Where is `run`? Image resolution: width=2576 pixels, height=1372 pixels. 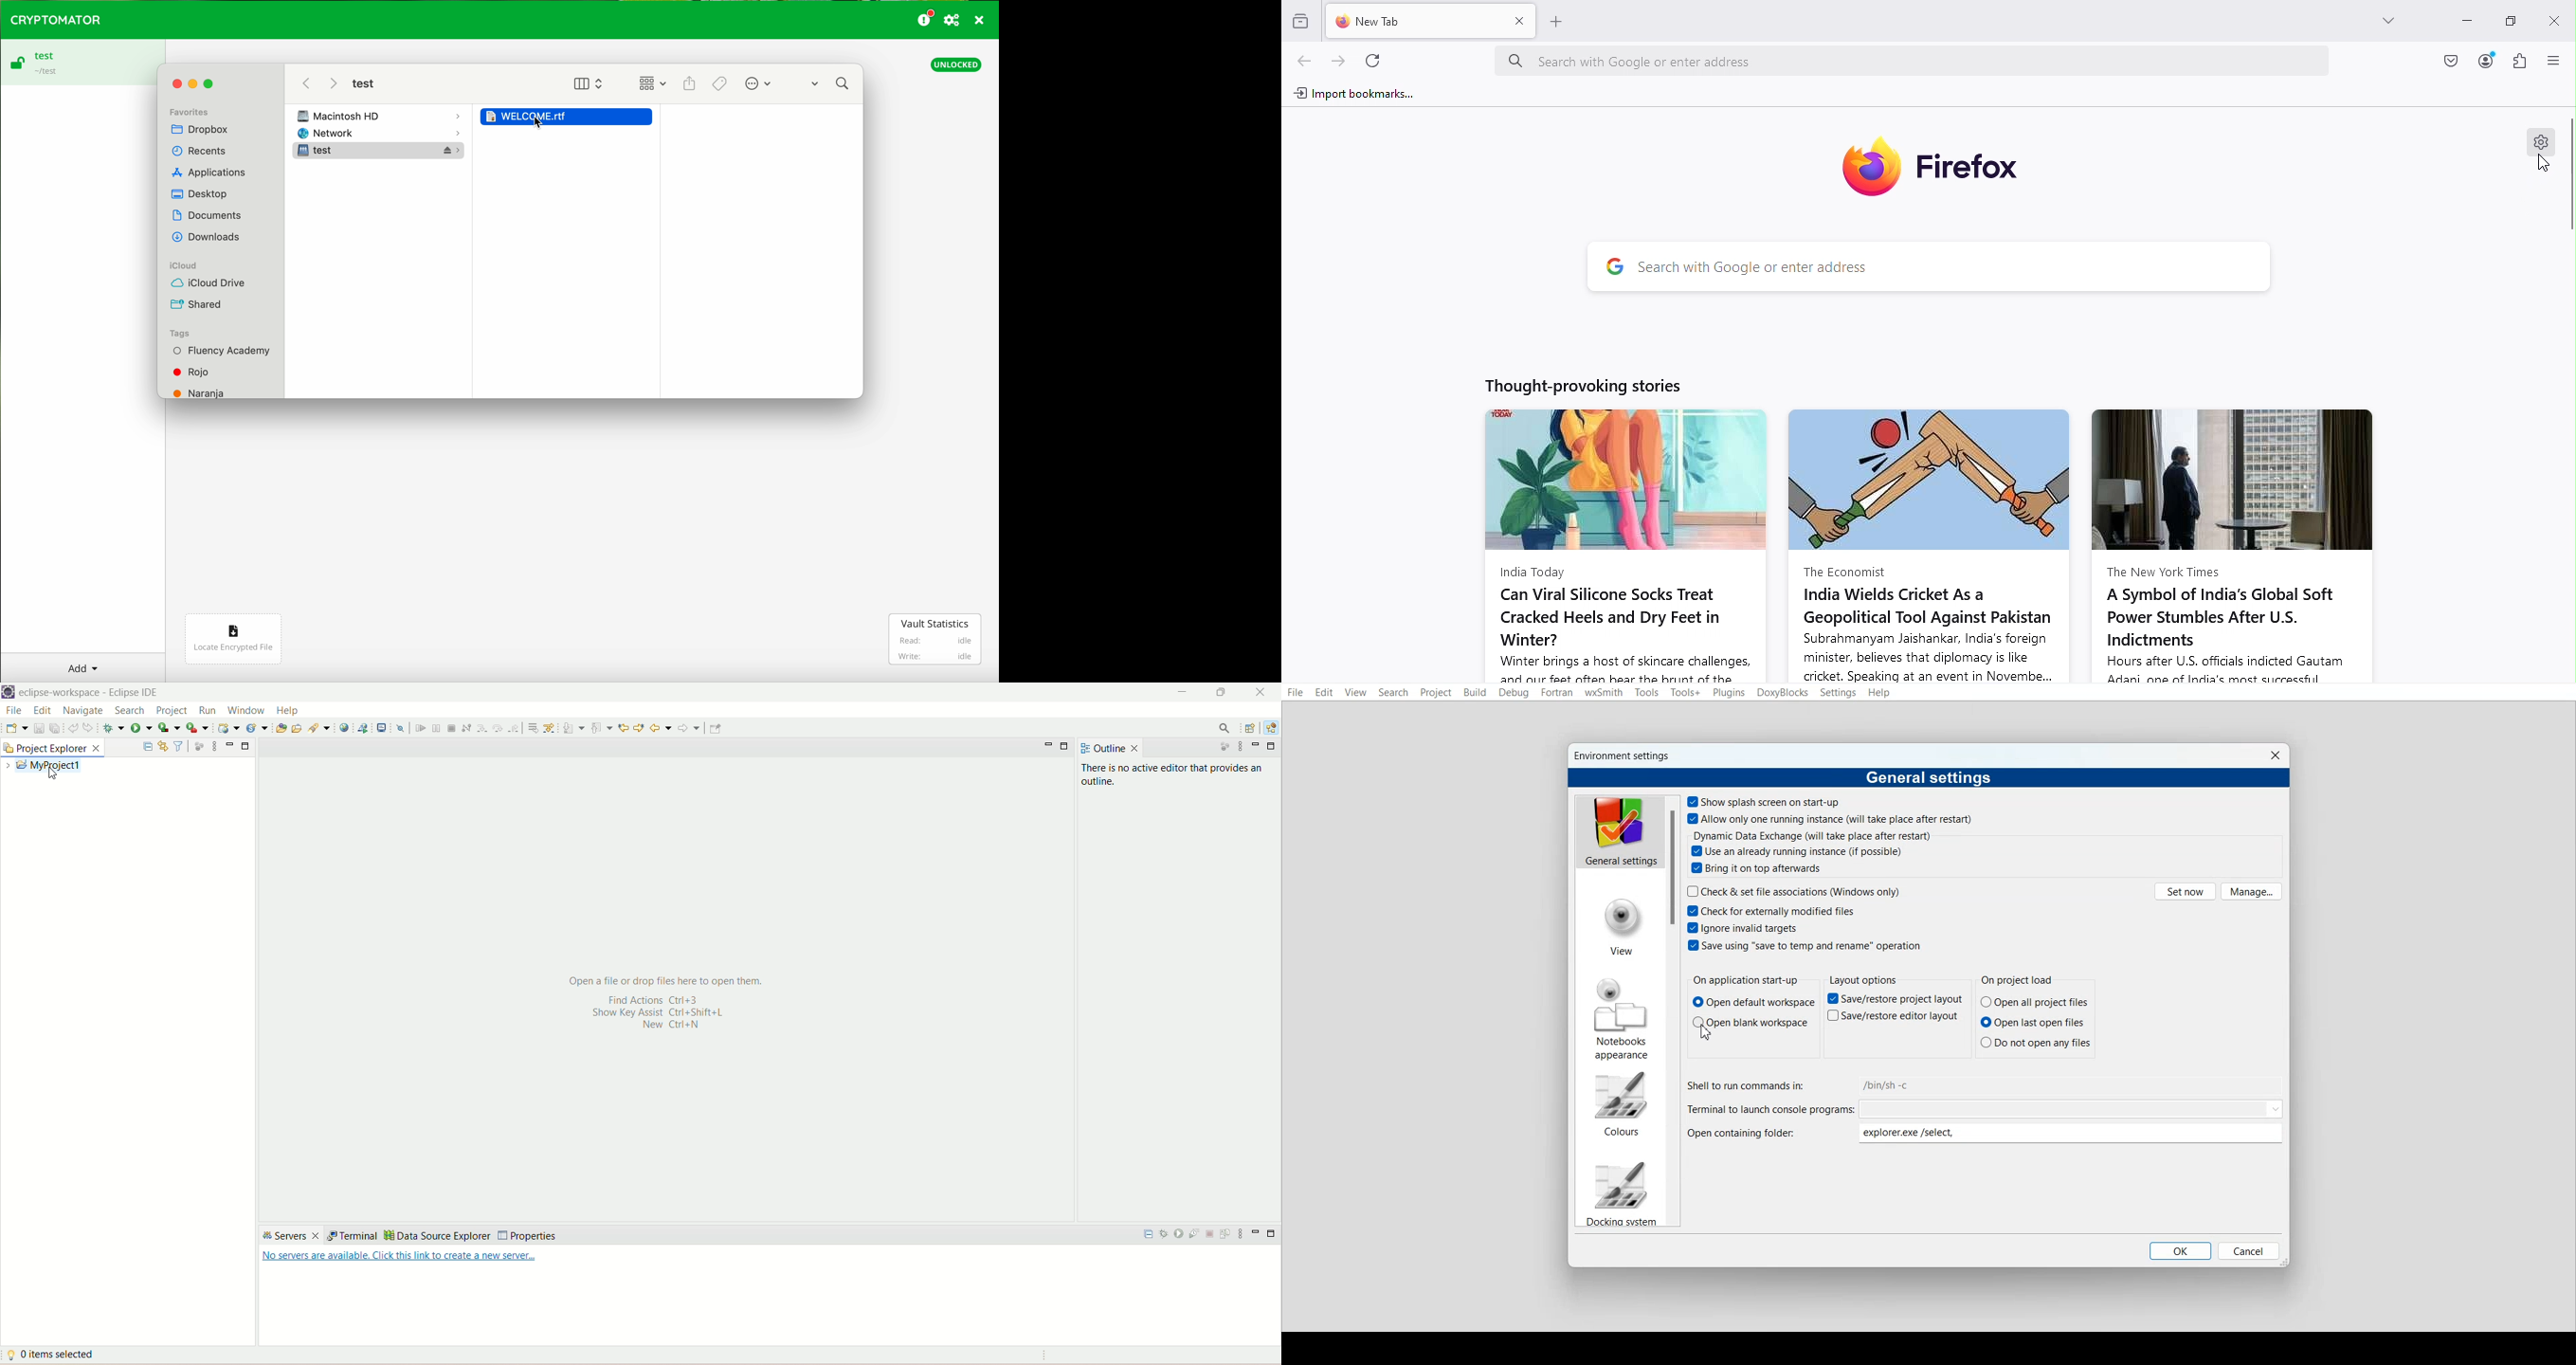 run is located at coordinates (208, 711).